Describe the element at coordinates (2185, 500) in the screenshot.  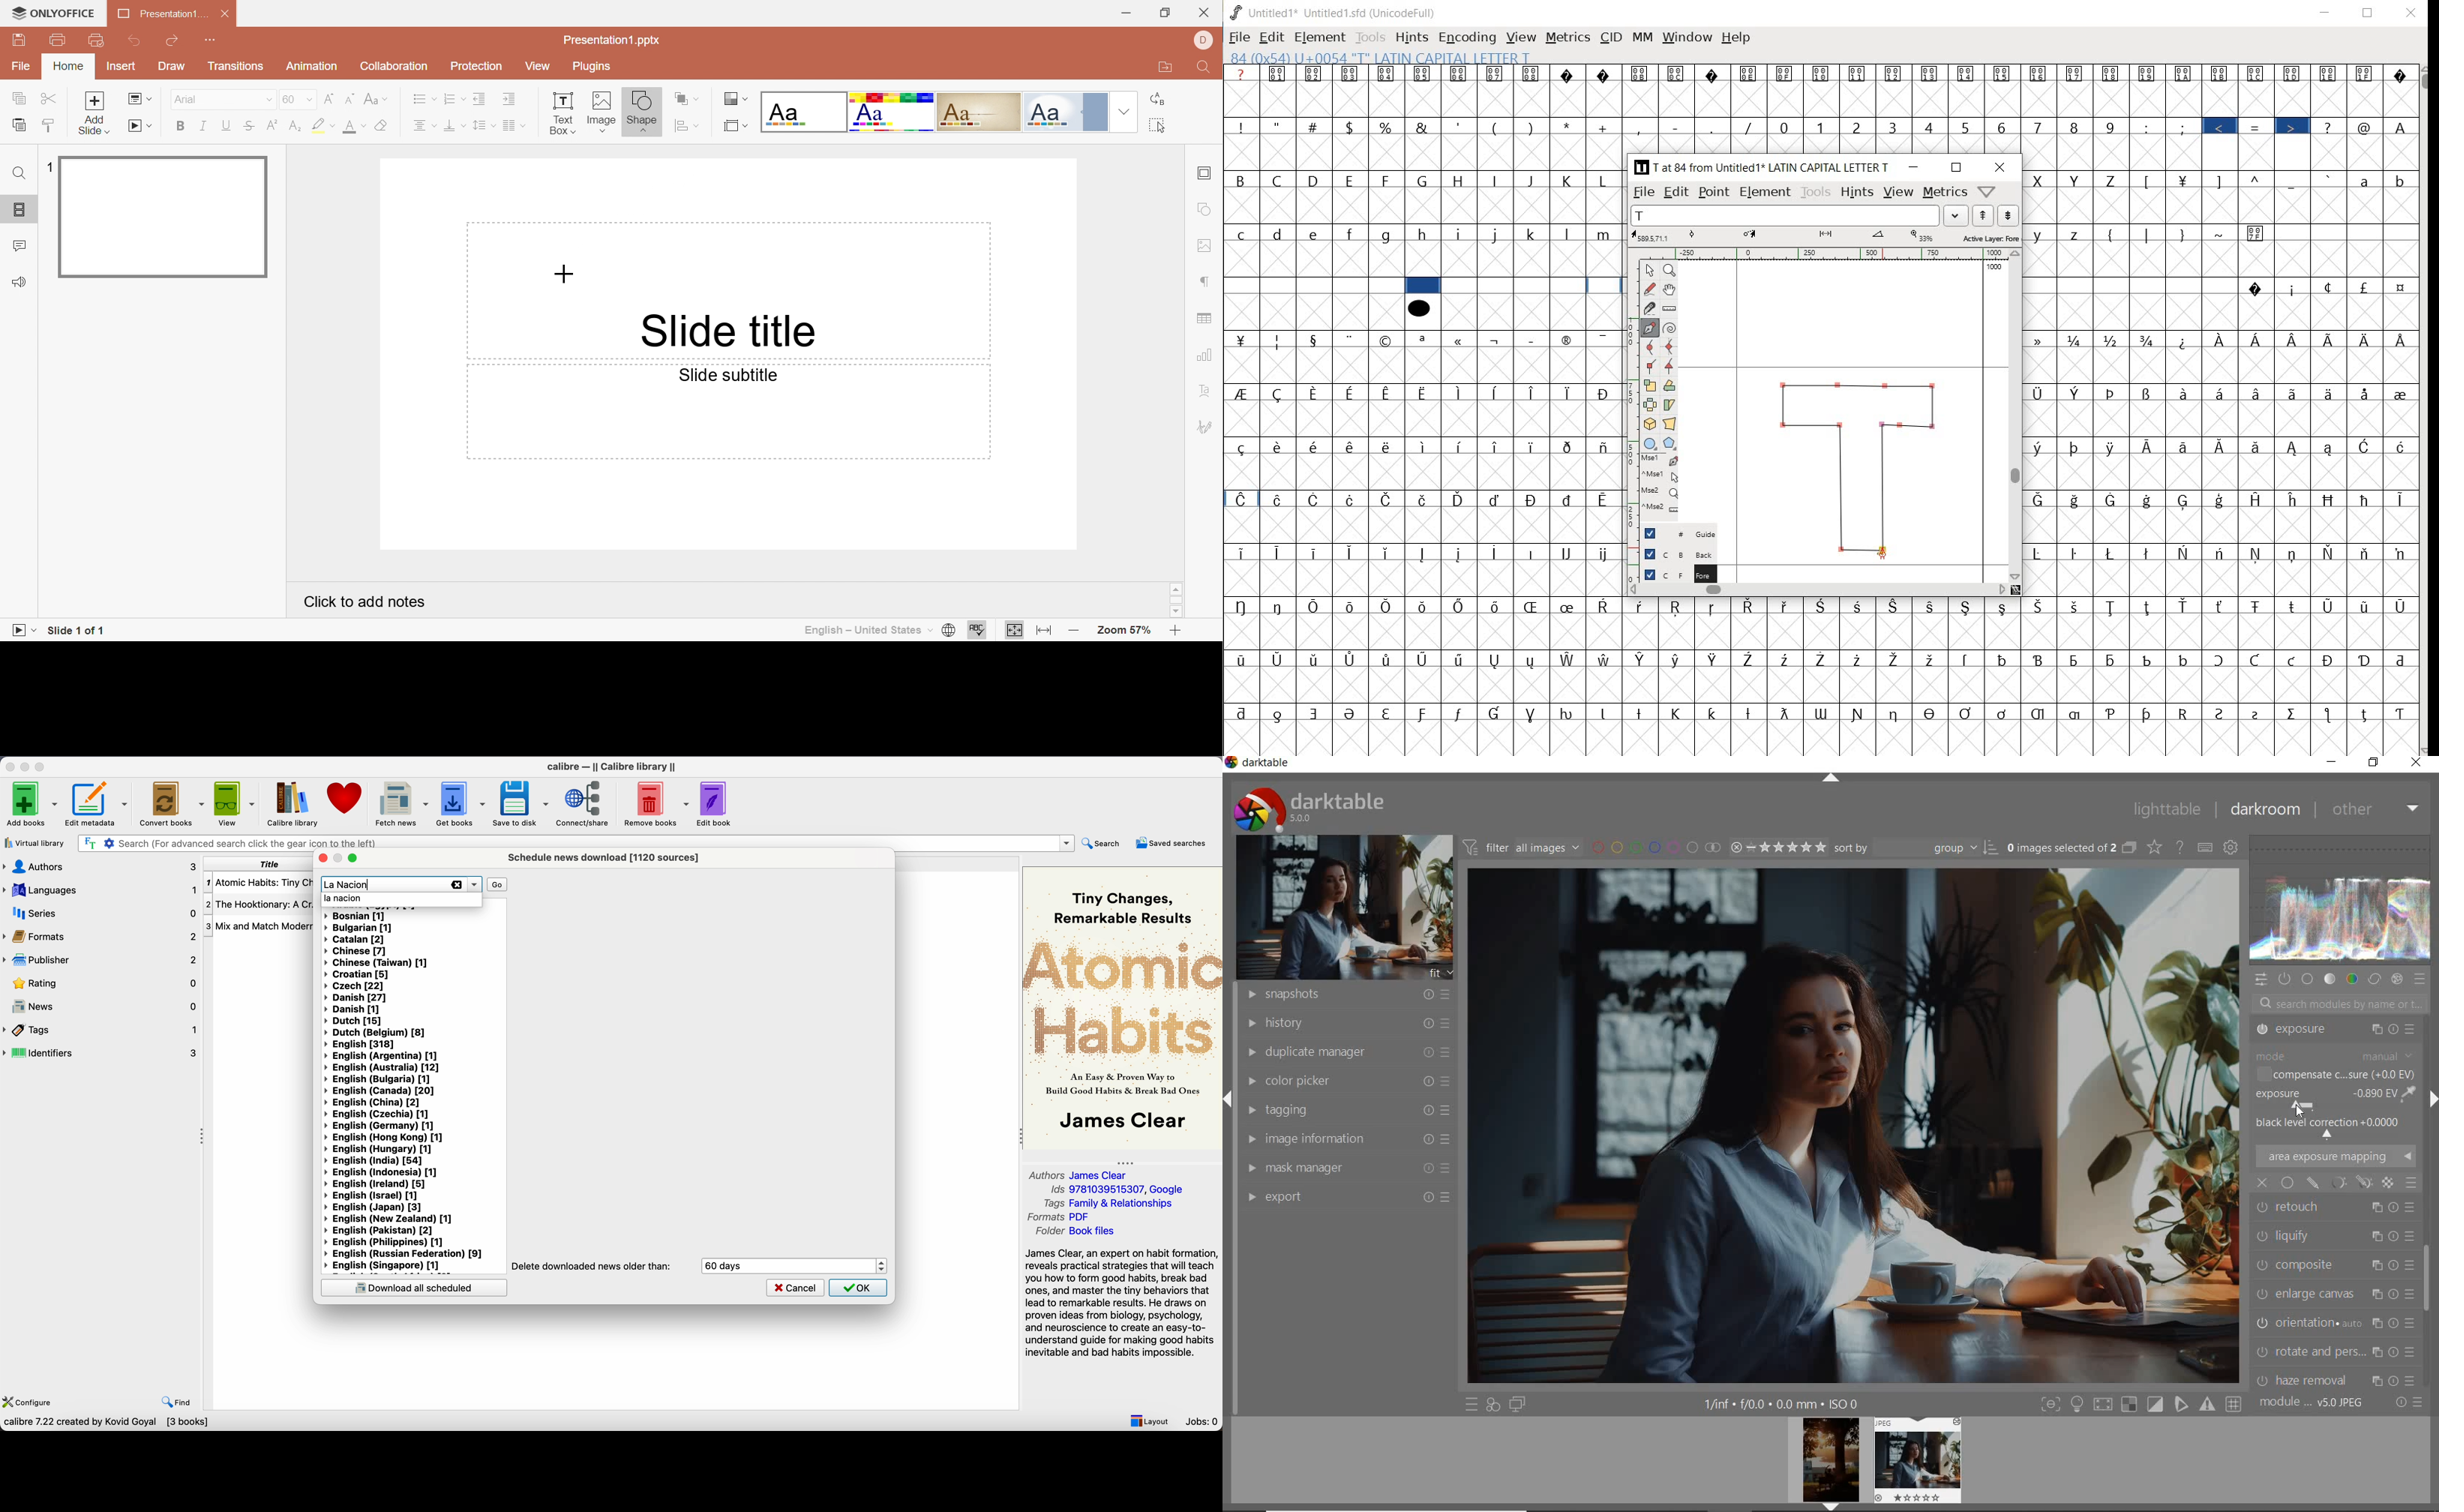
I see `Symbol` at that location.